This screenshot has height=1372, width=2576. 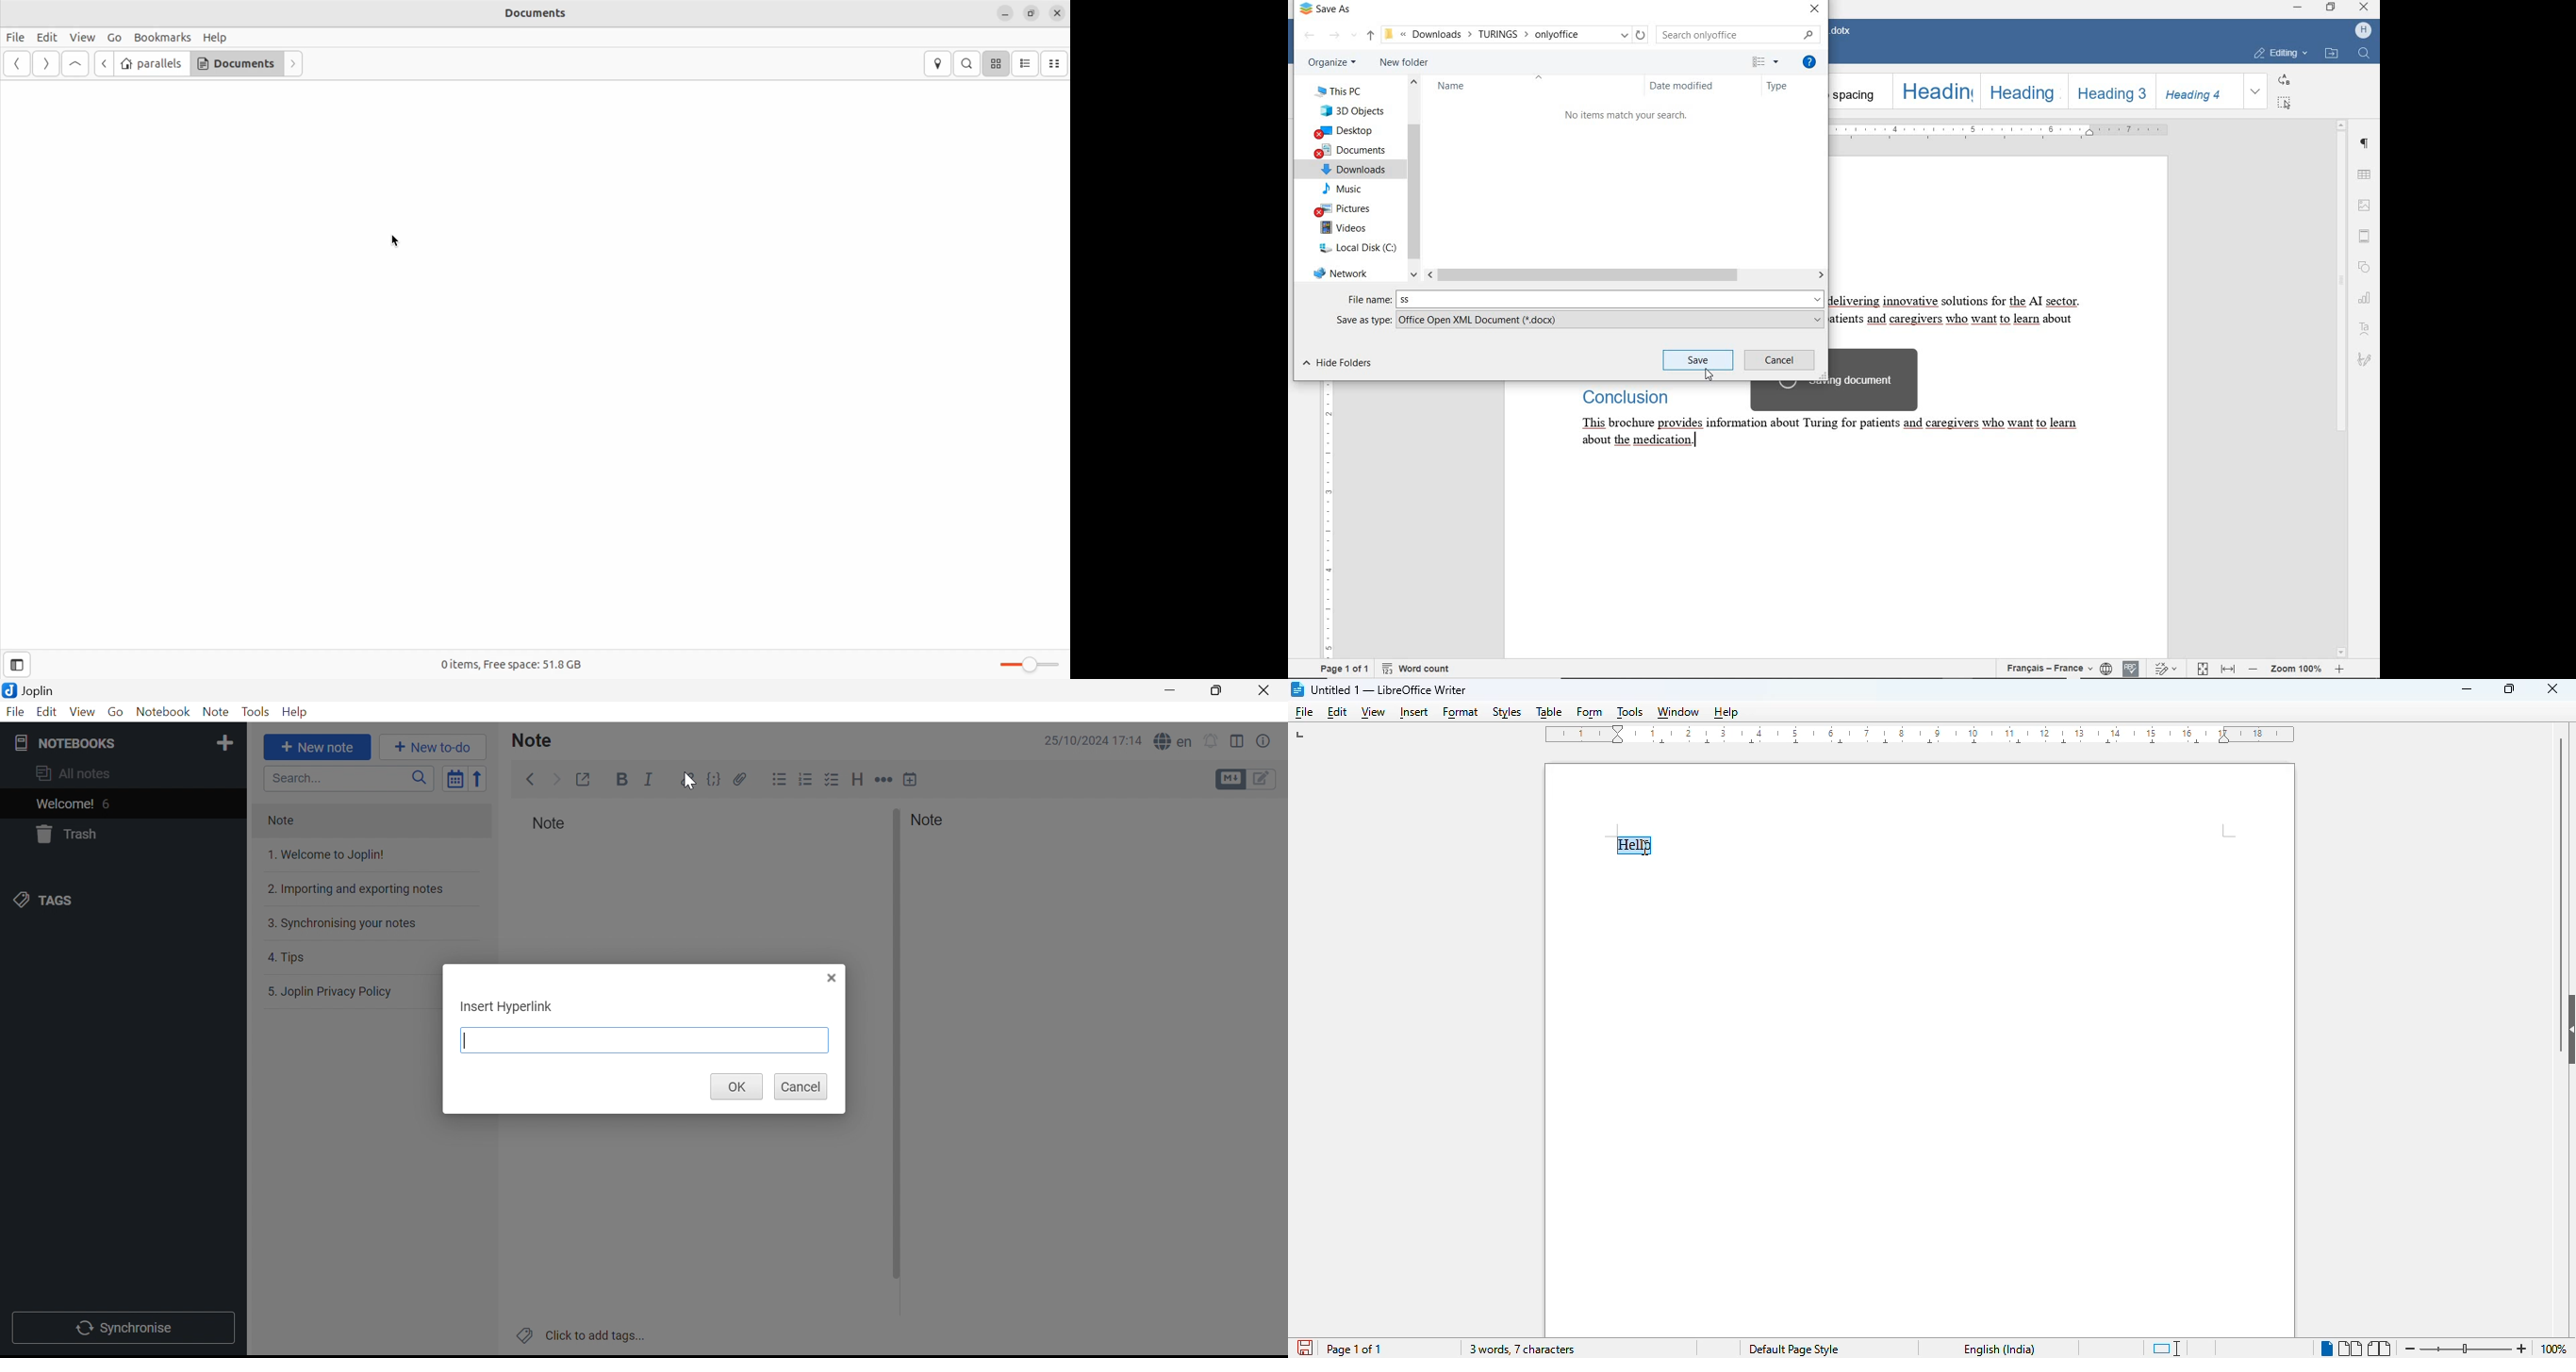 What do you see at coordinates (1173, 742) in the screenshot?
I see `Spell checker` at bounding box center [1173, 742].